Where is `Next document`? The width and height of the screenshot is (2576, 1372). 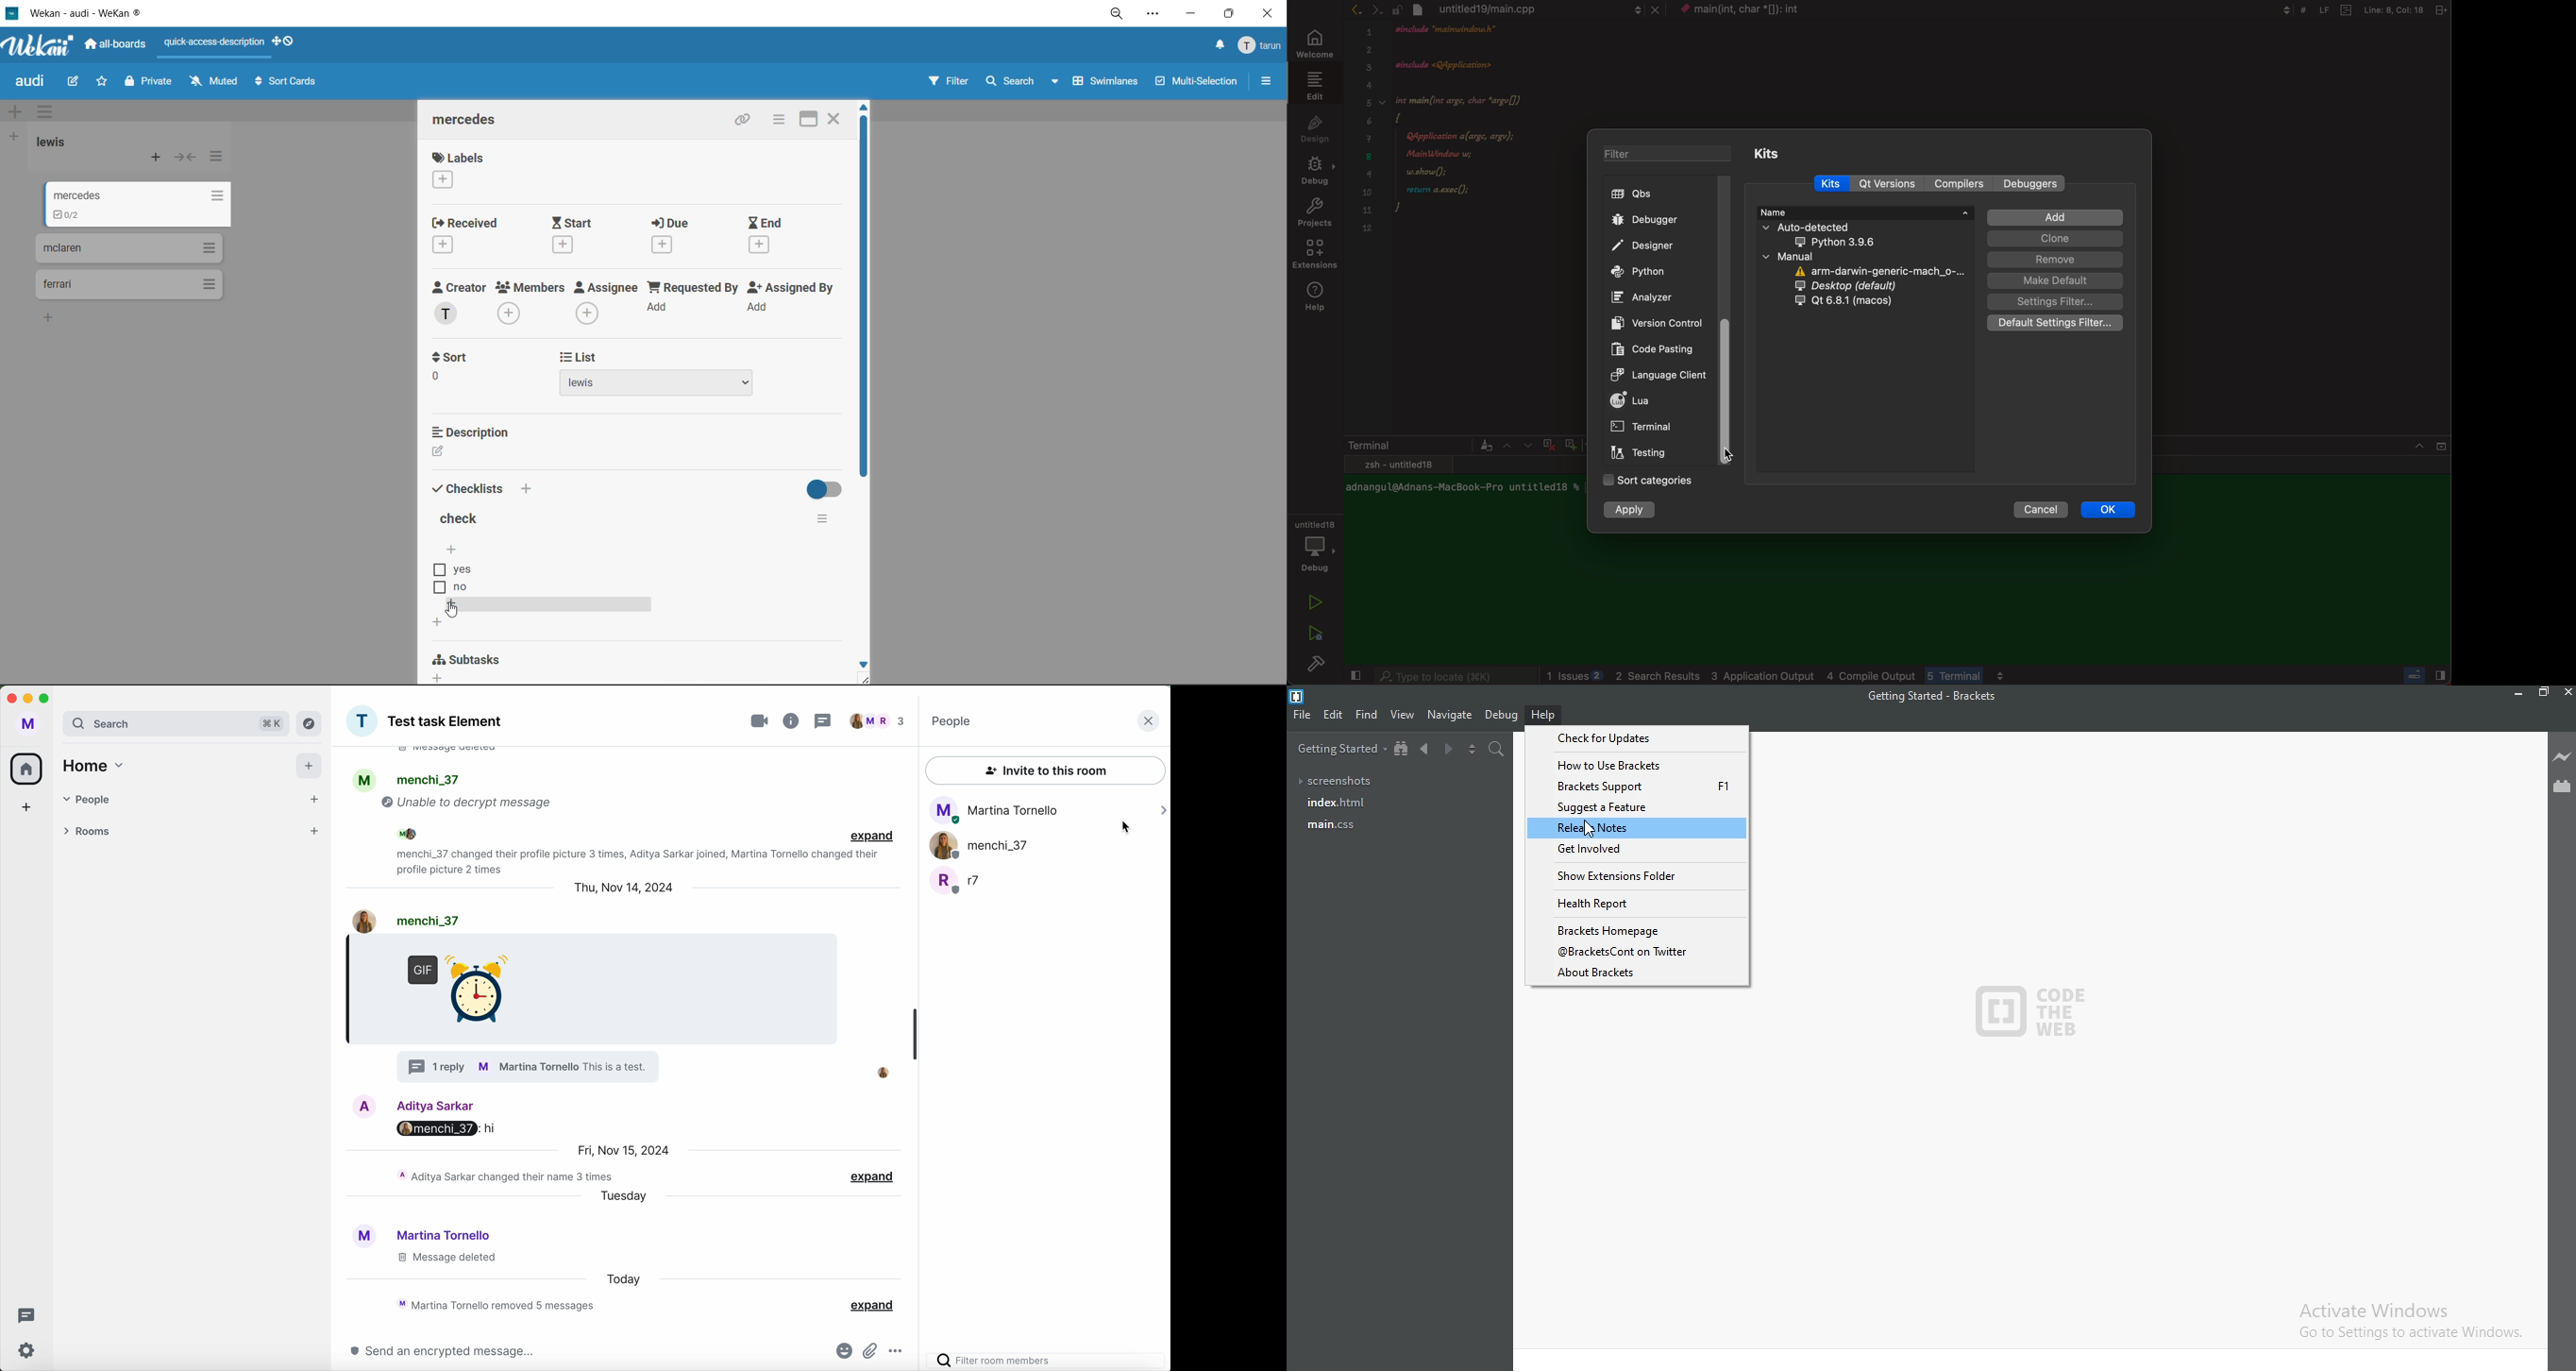
Next document is located at coordinates (1450, 750).